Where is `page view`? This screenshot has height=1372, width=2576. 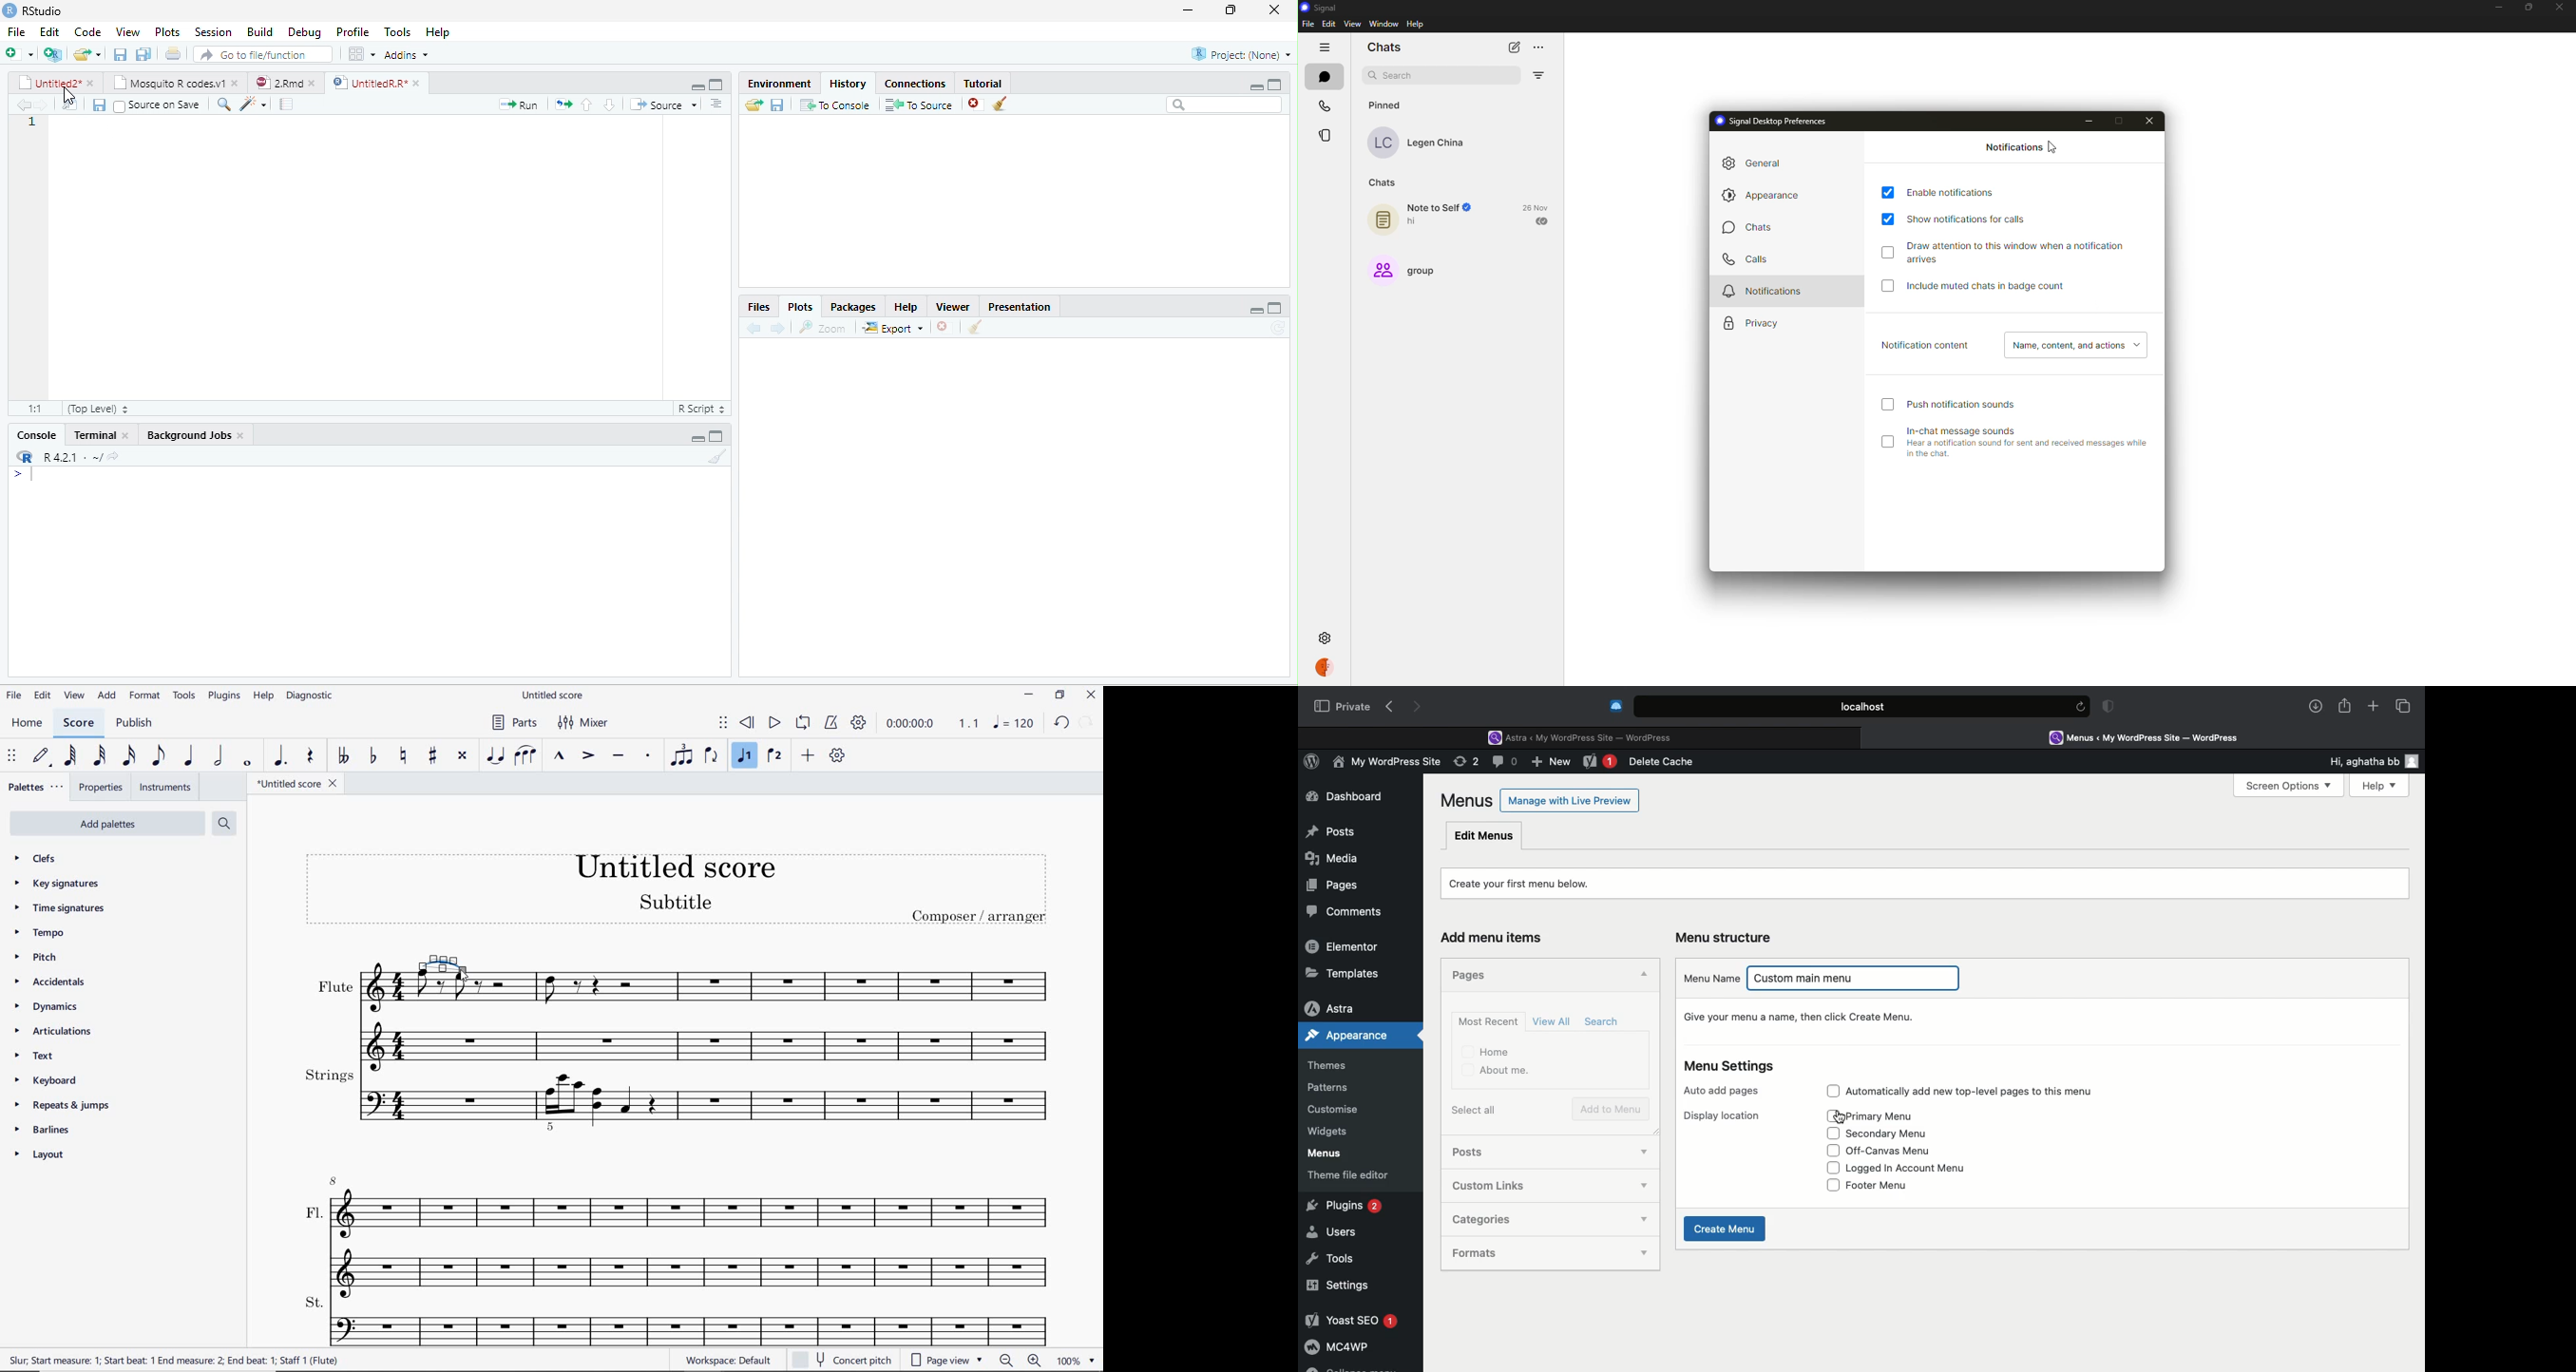 page view is located at coordinates (946, 1360).